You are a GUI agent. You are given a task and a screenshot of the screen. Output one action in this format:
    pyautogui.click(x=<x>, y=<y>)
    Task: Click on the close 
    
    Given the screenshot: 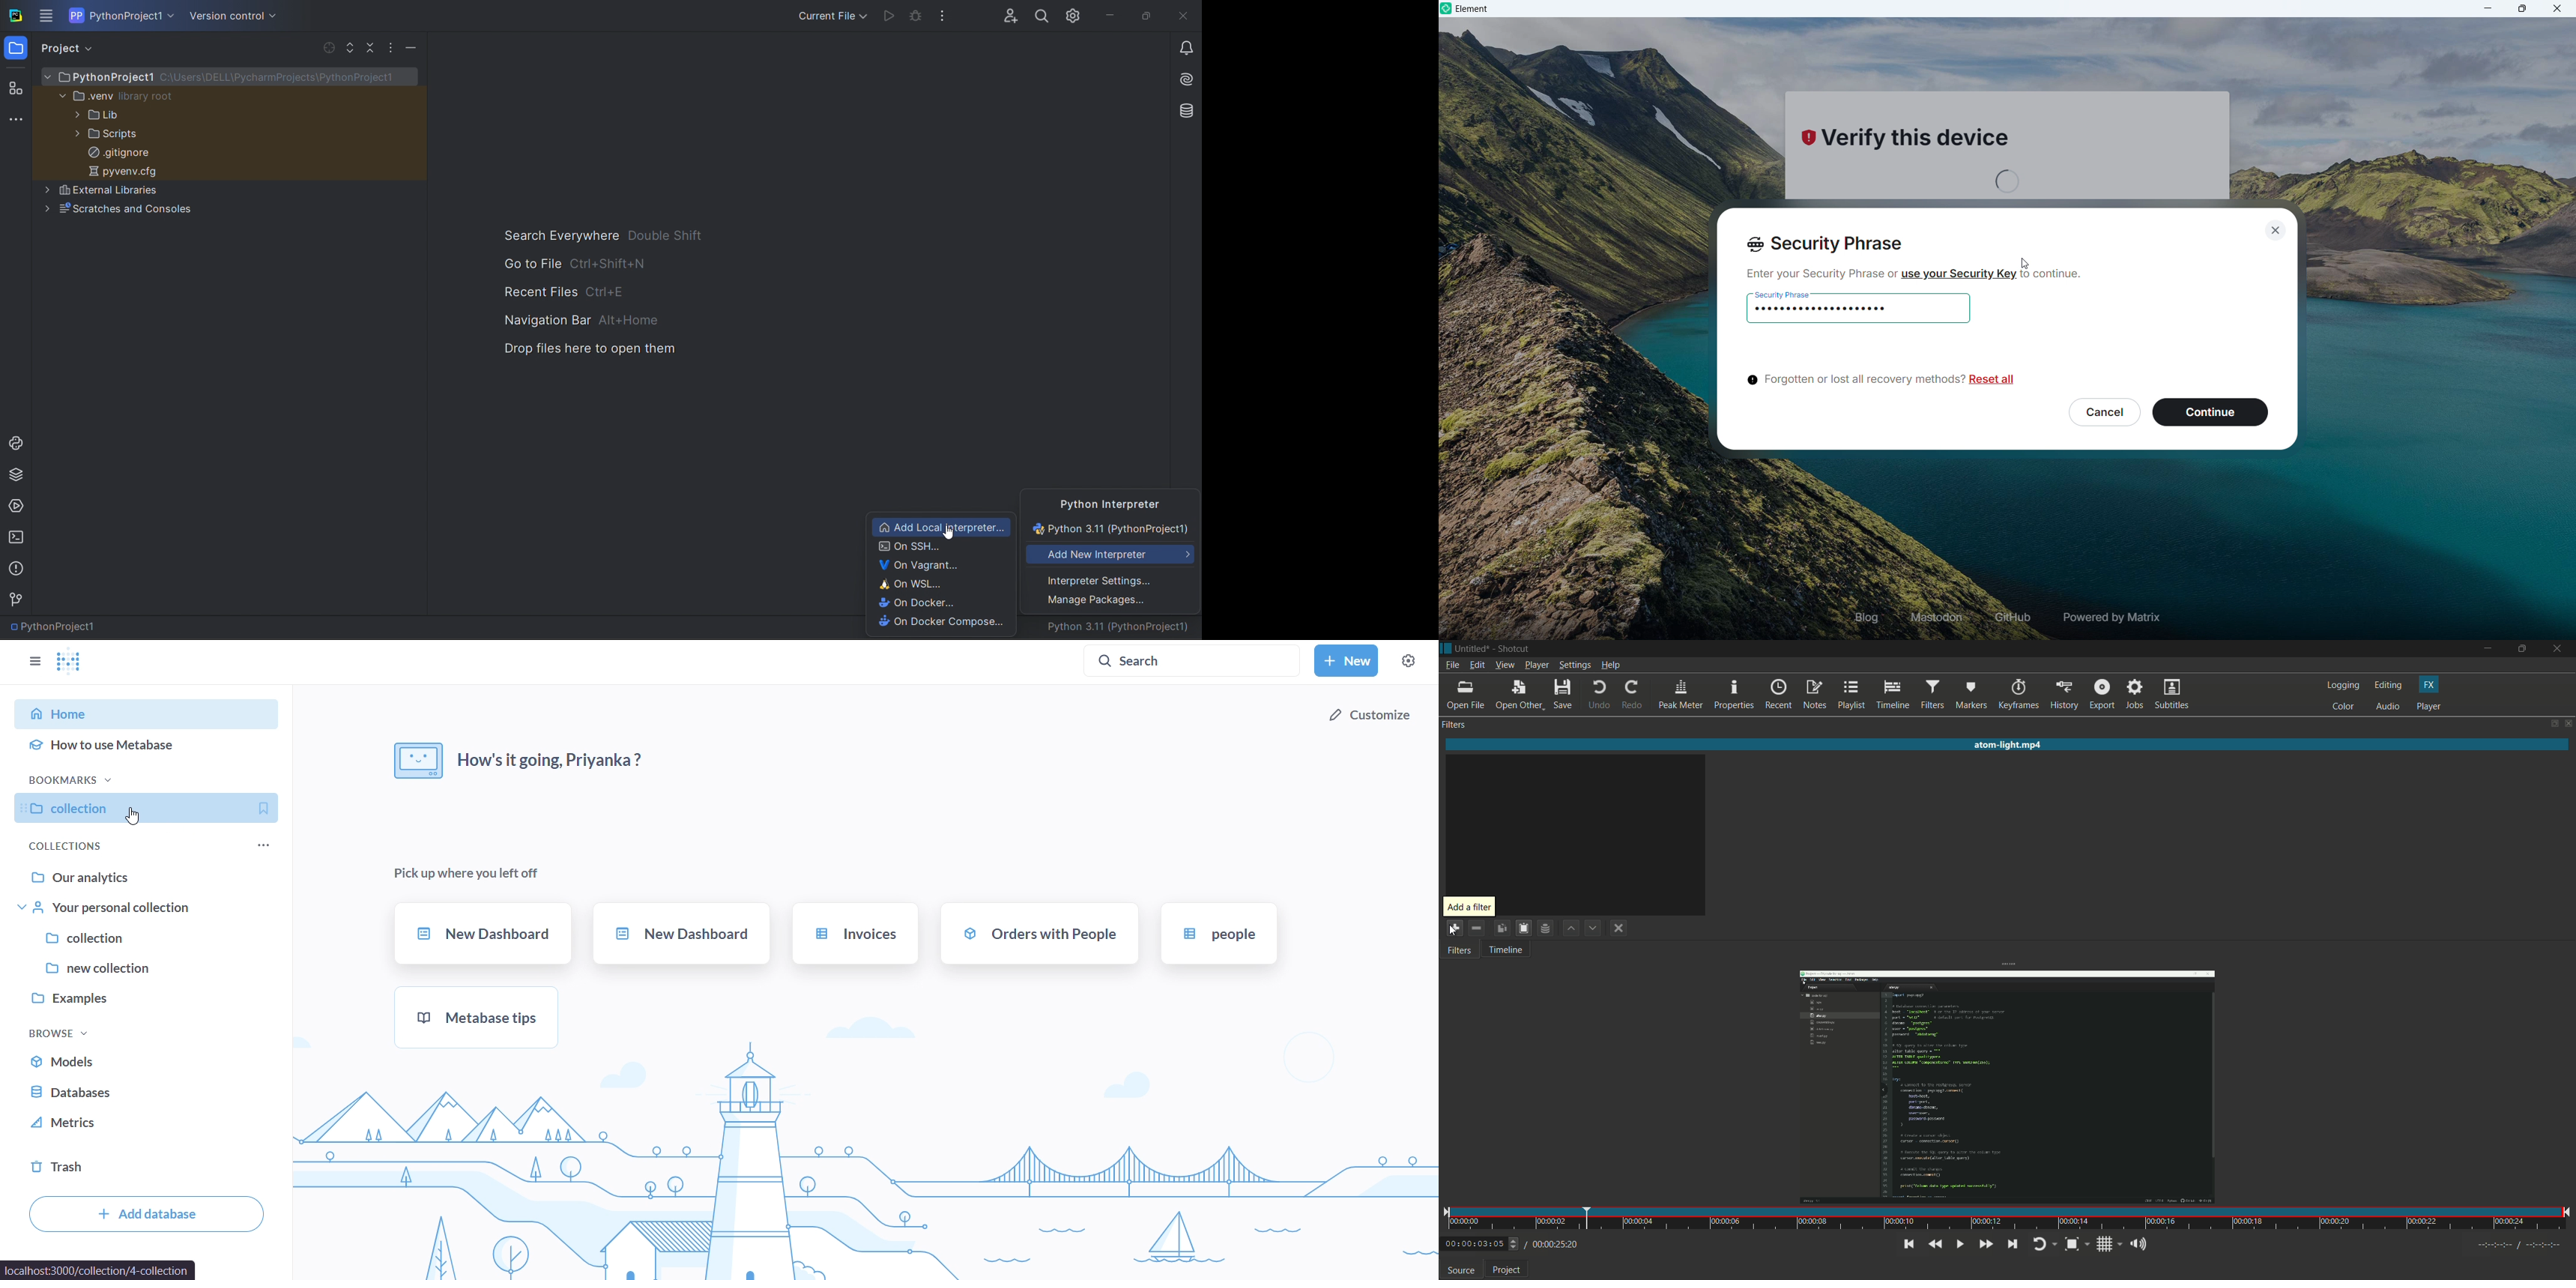 What is the action you would take?
    pyautogui.click(x=2557, y=8)
    